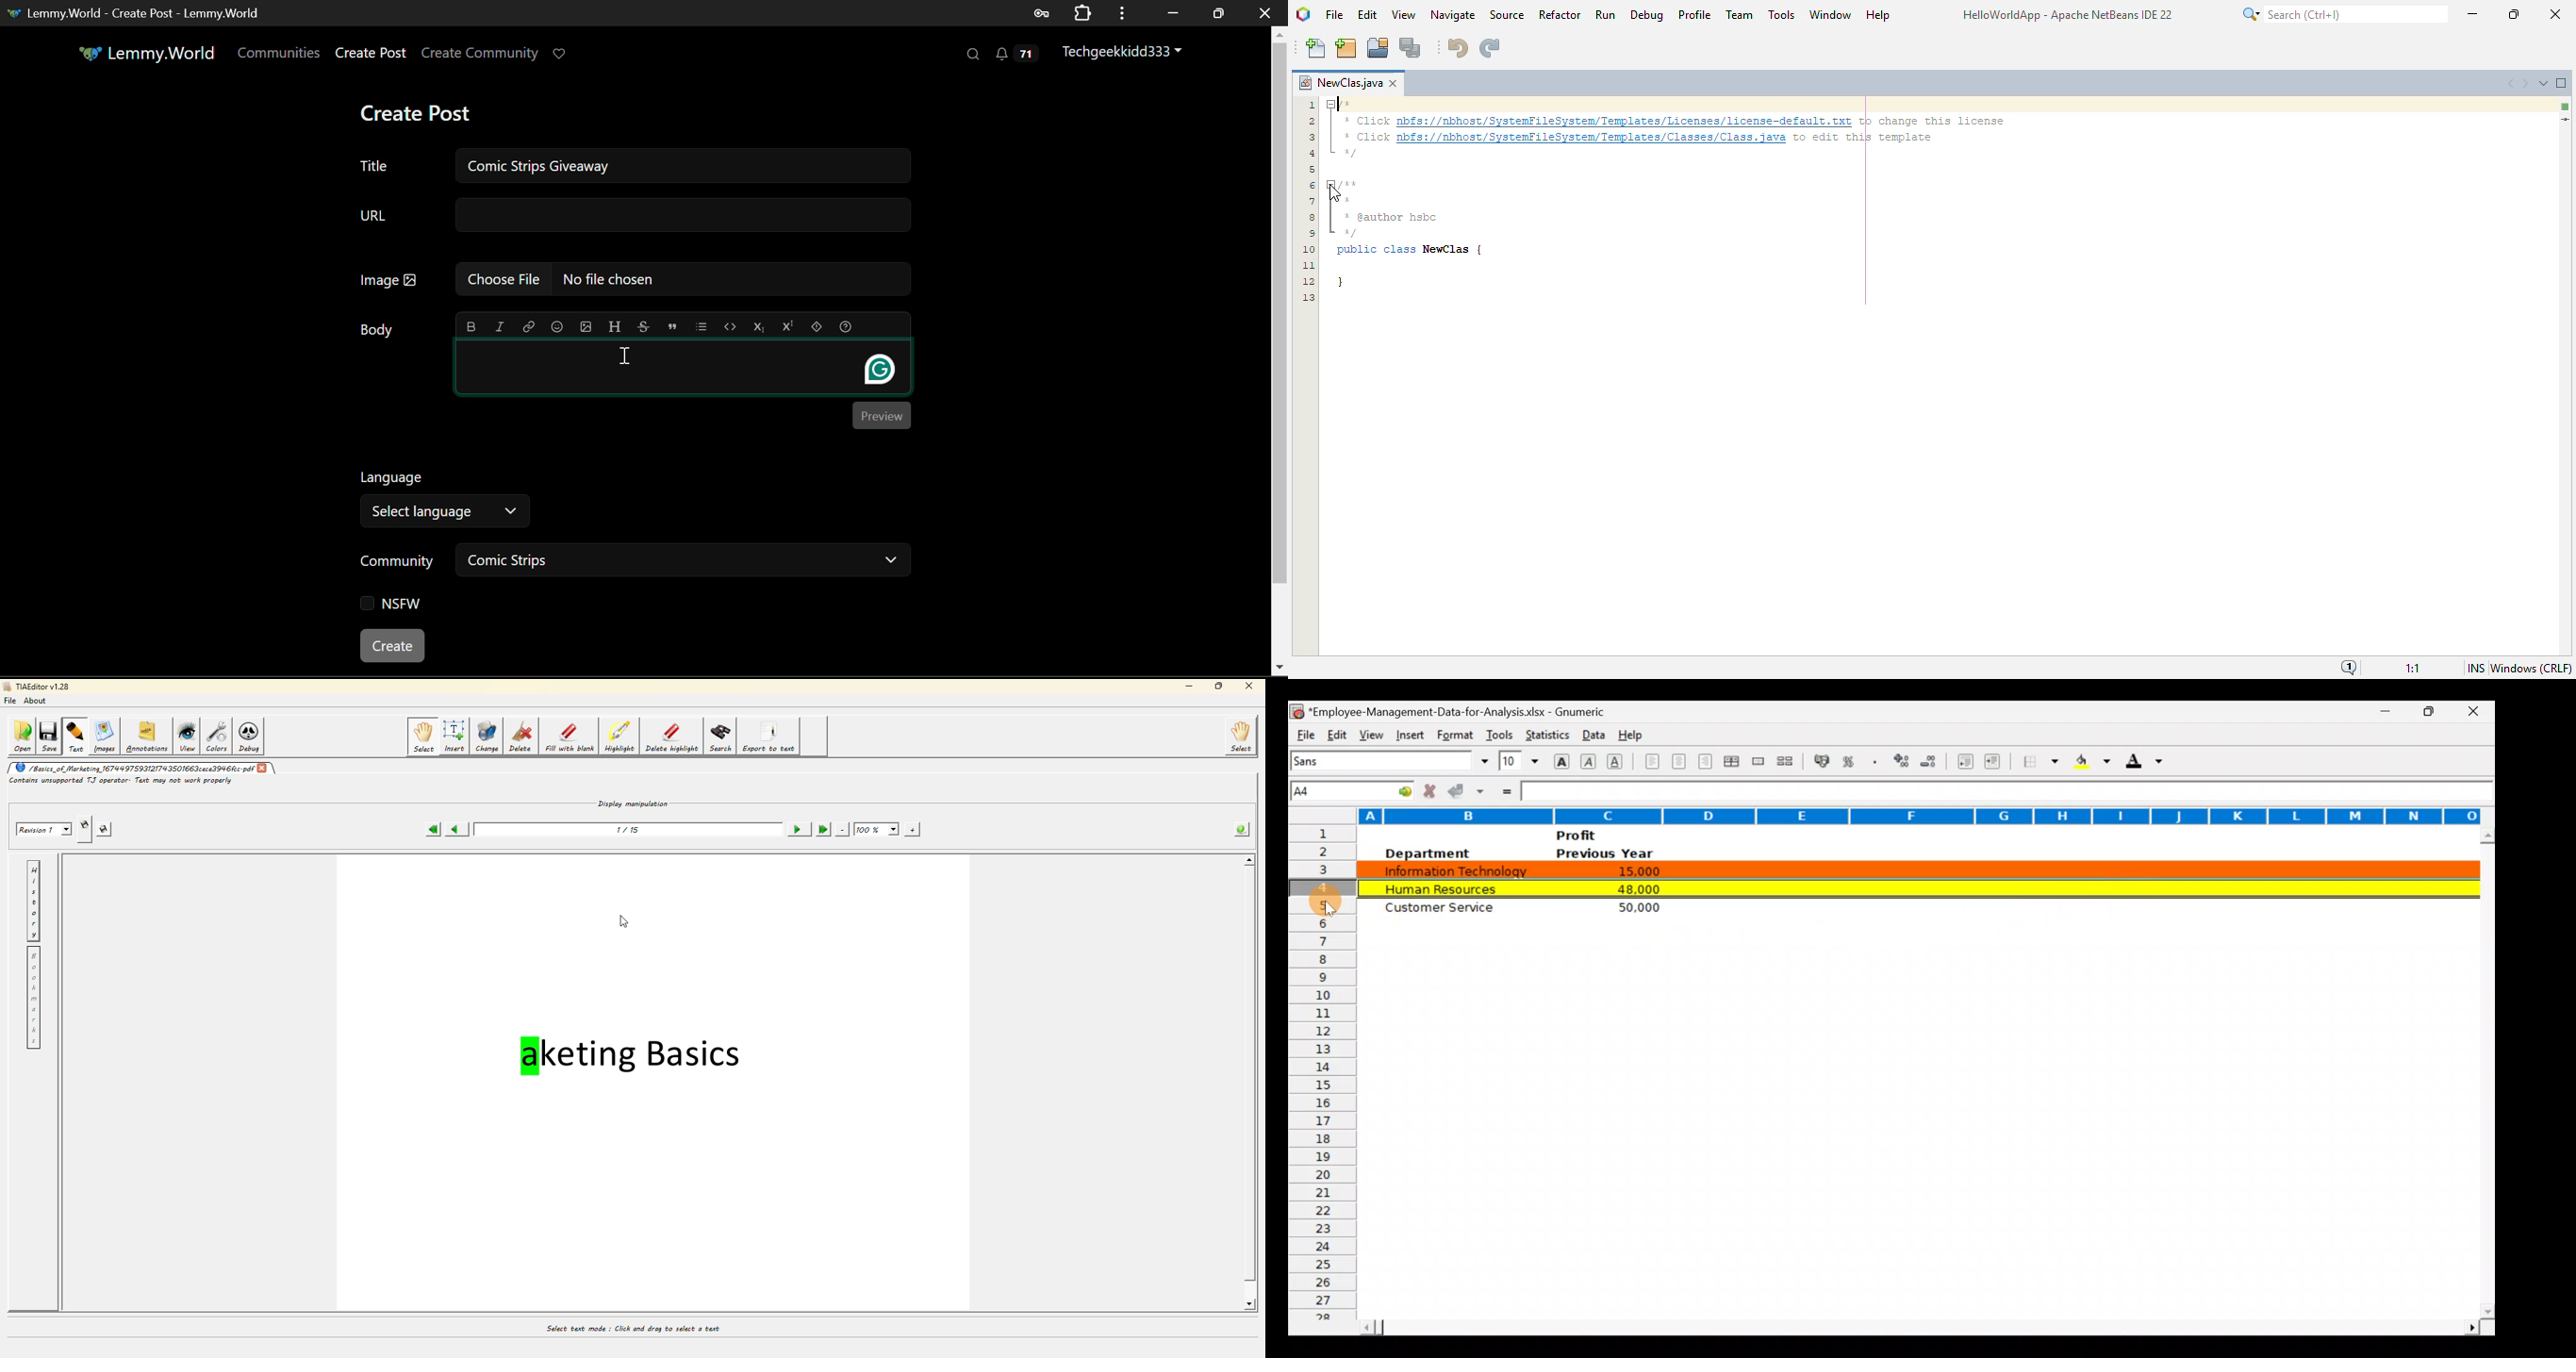  I want to click on Scroll bar, so click(2484, 1073).